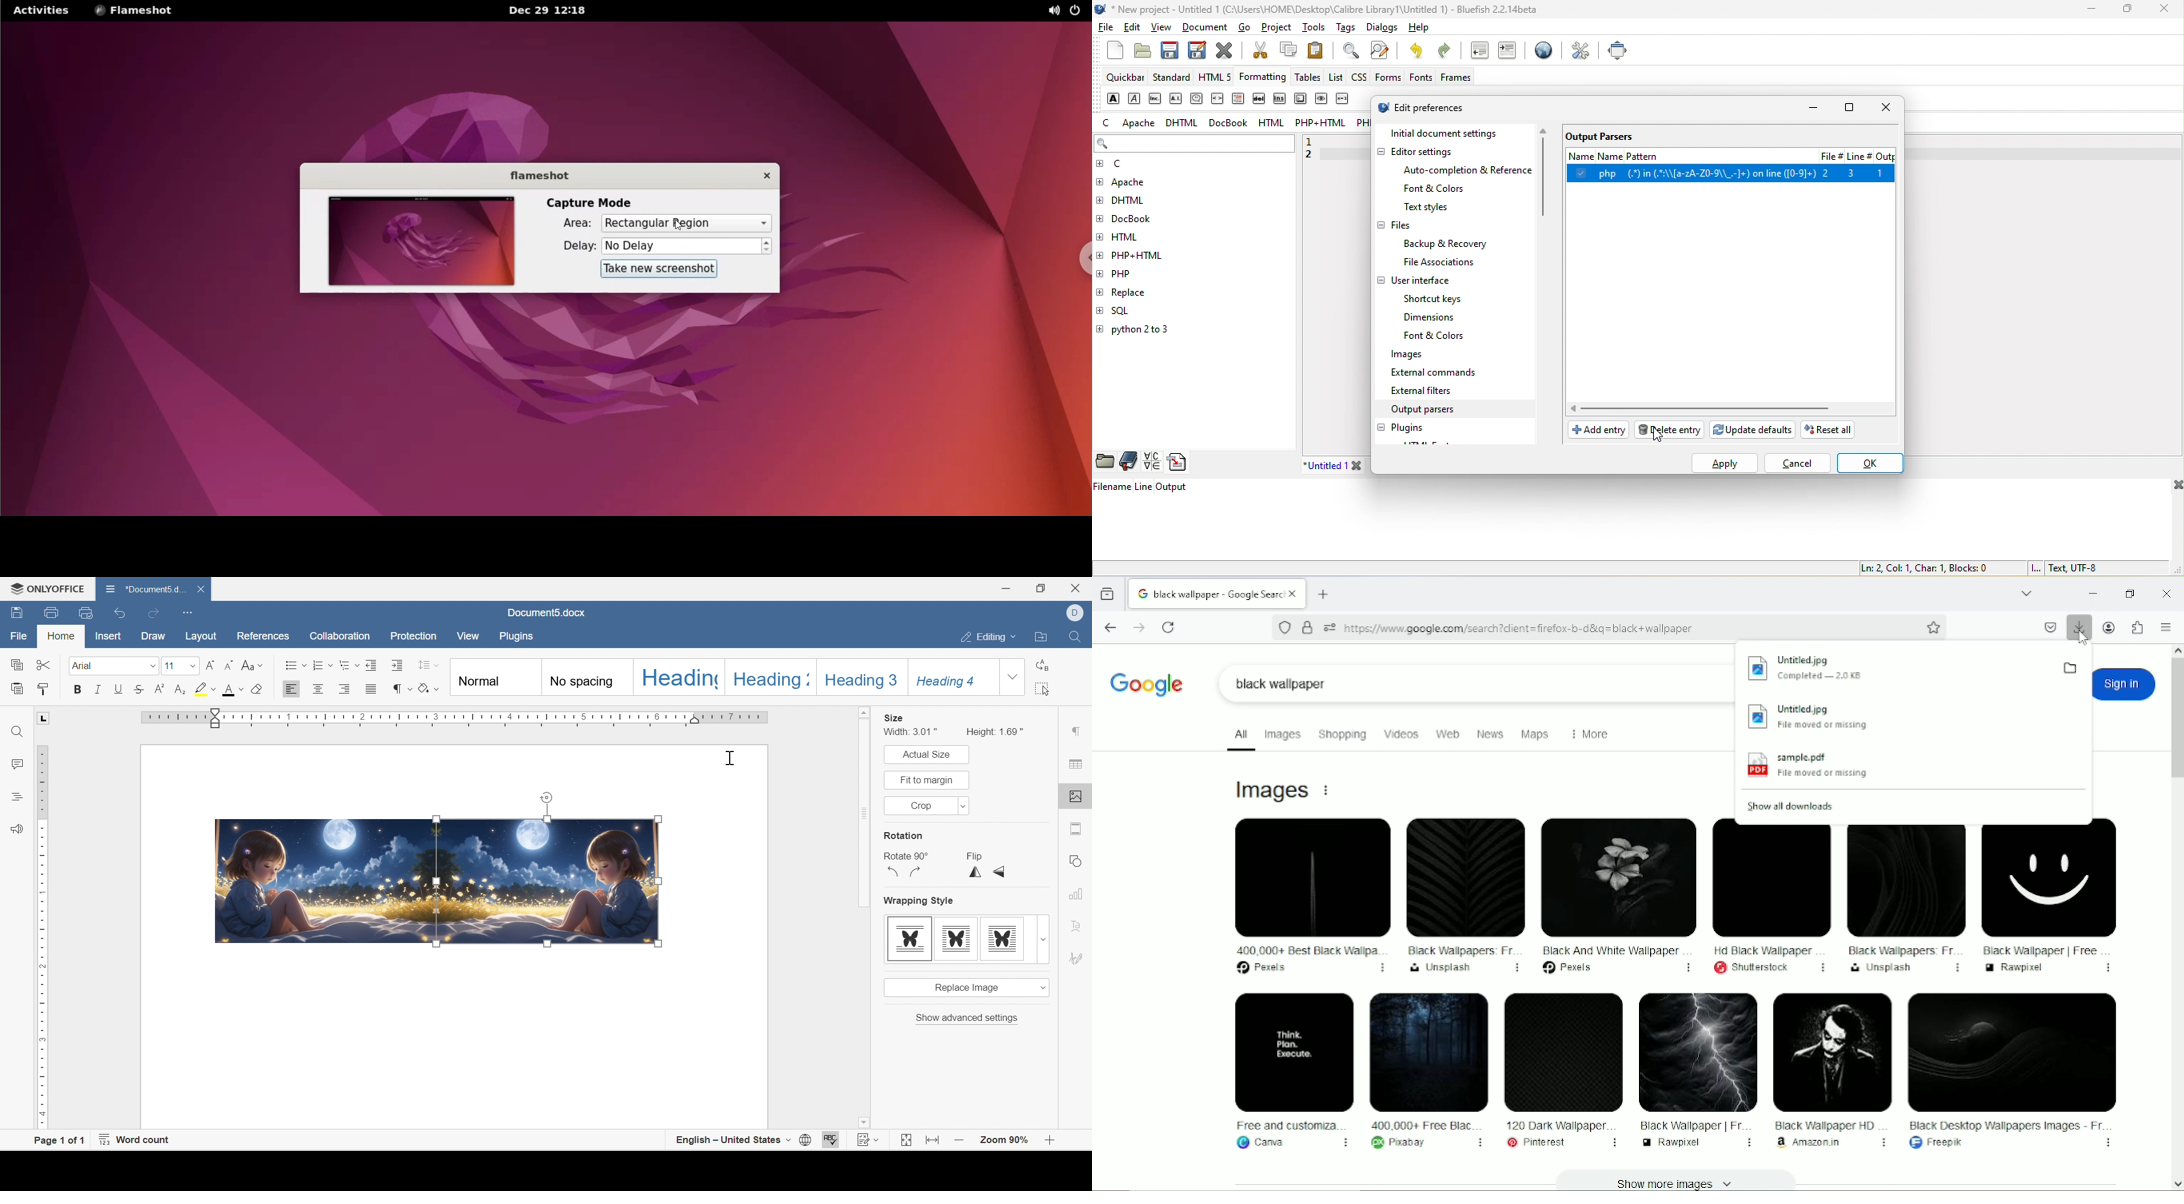  I want to click on images, so click(1400, 356).